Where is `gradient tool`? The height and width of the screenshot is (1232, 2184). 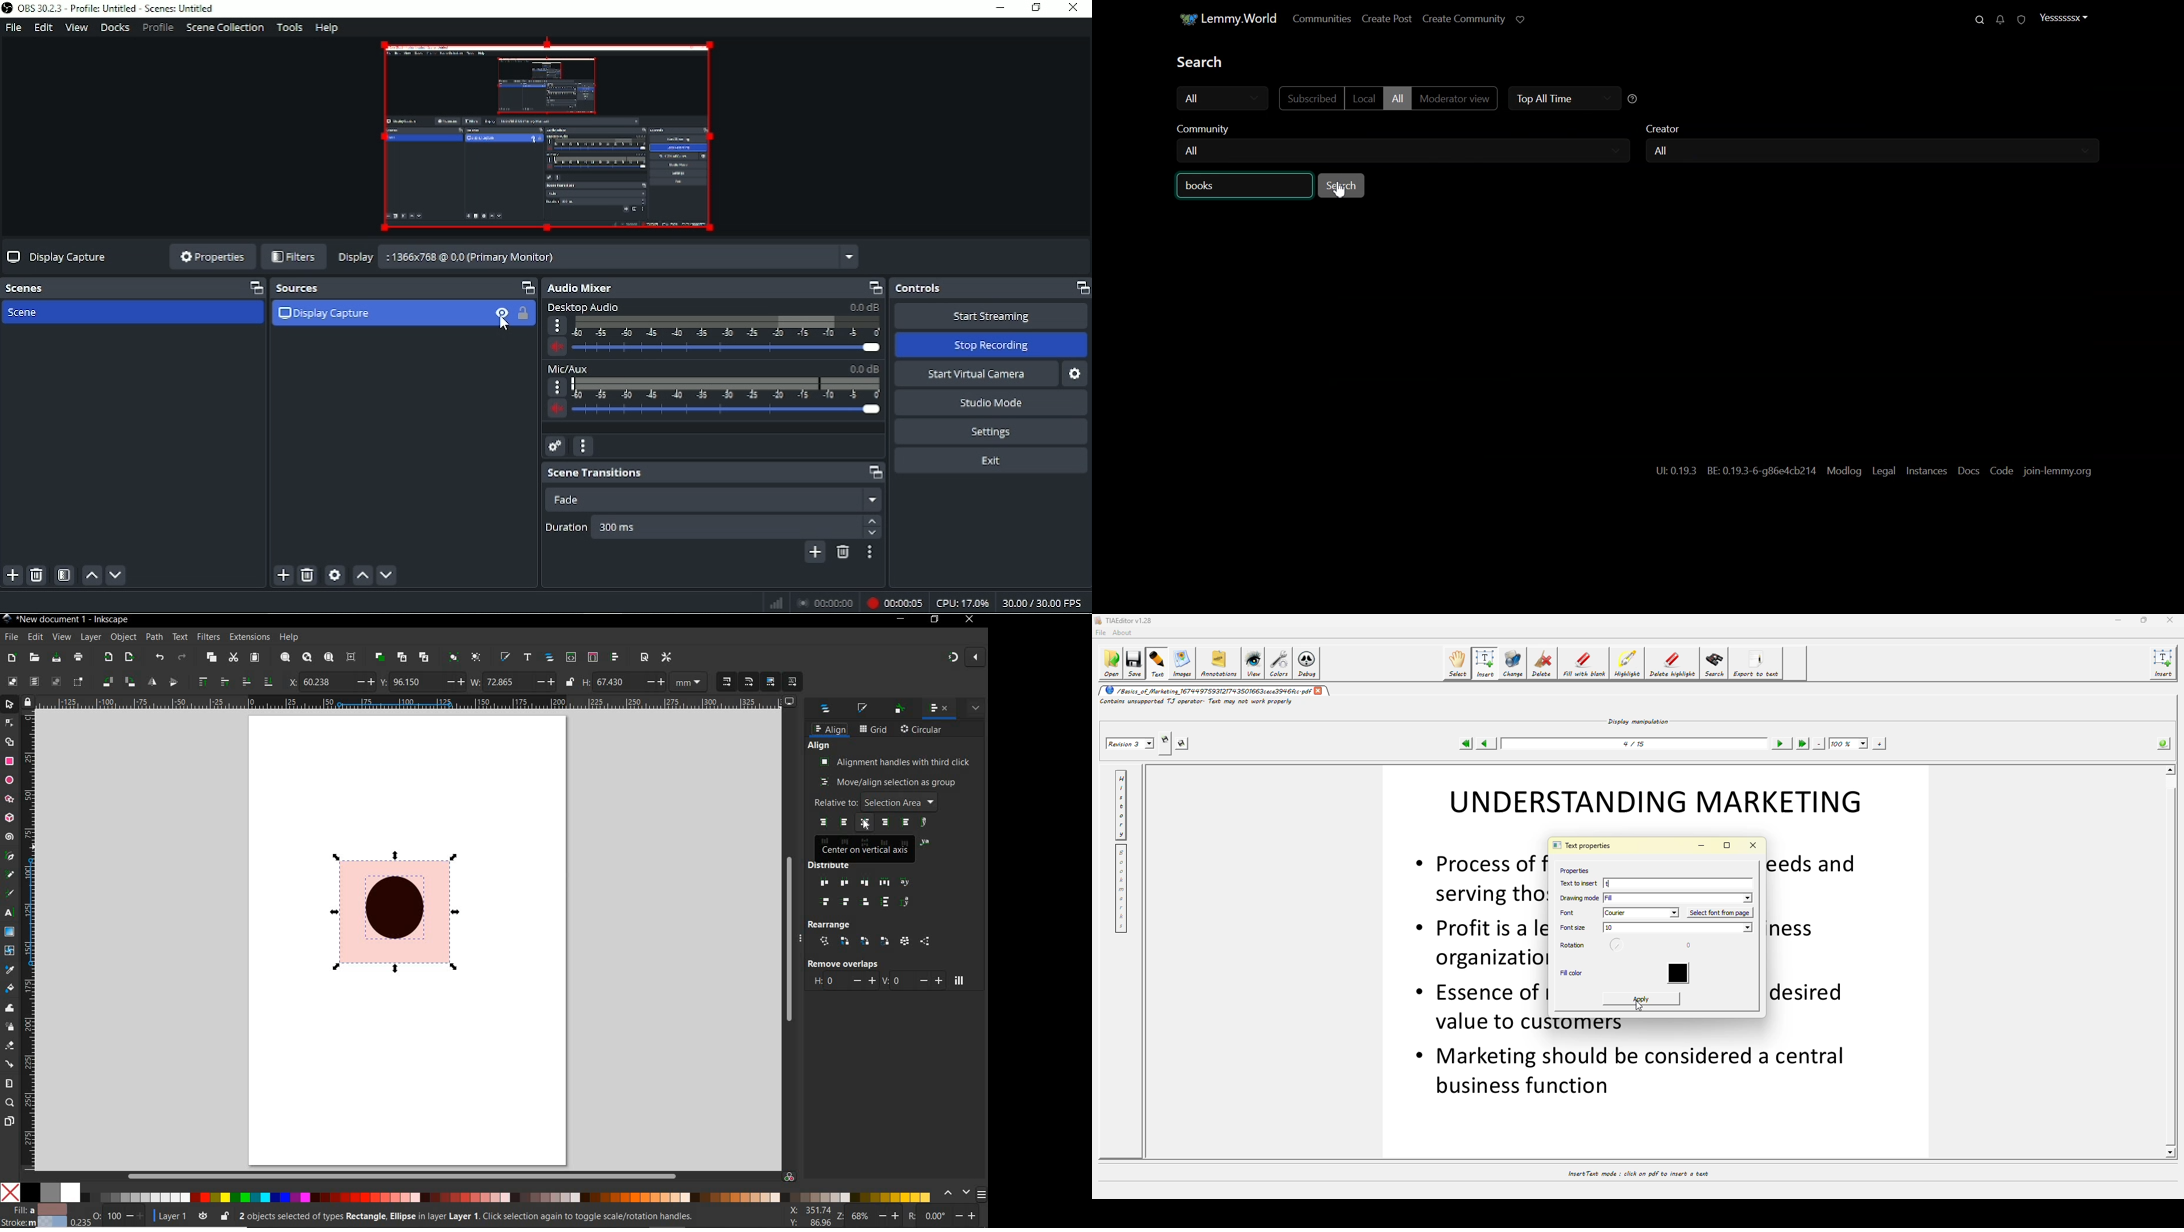 gradient tool is located at coordinates (10, 931).